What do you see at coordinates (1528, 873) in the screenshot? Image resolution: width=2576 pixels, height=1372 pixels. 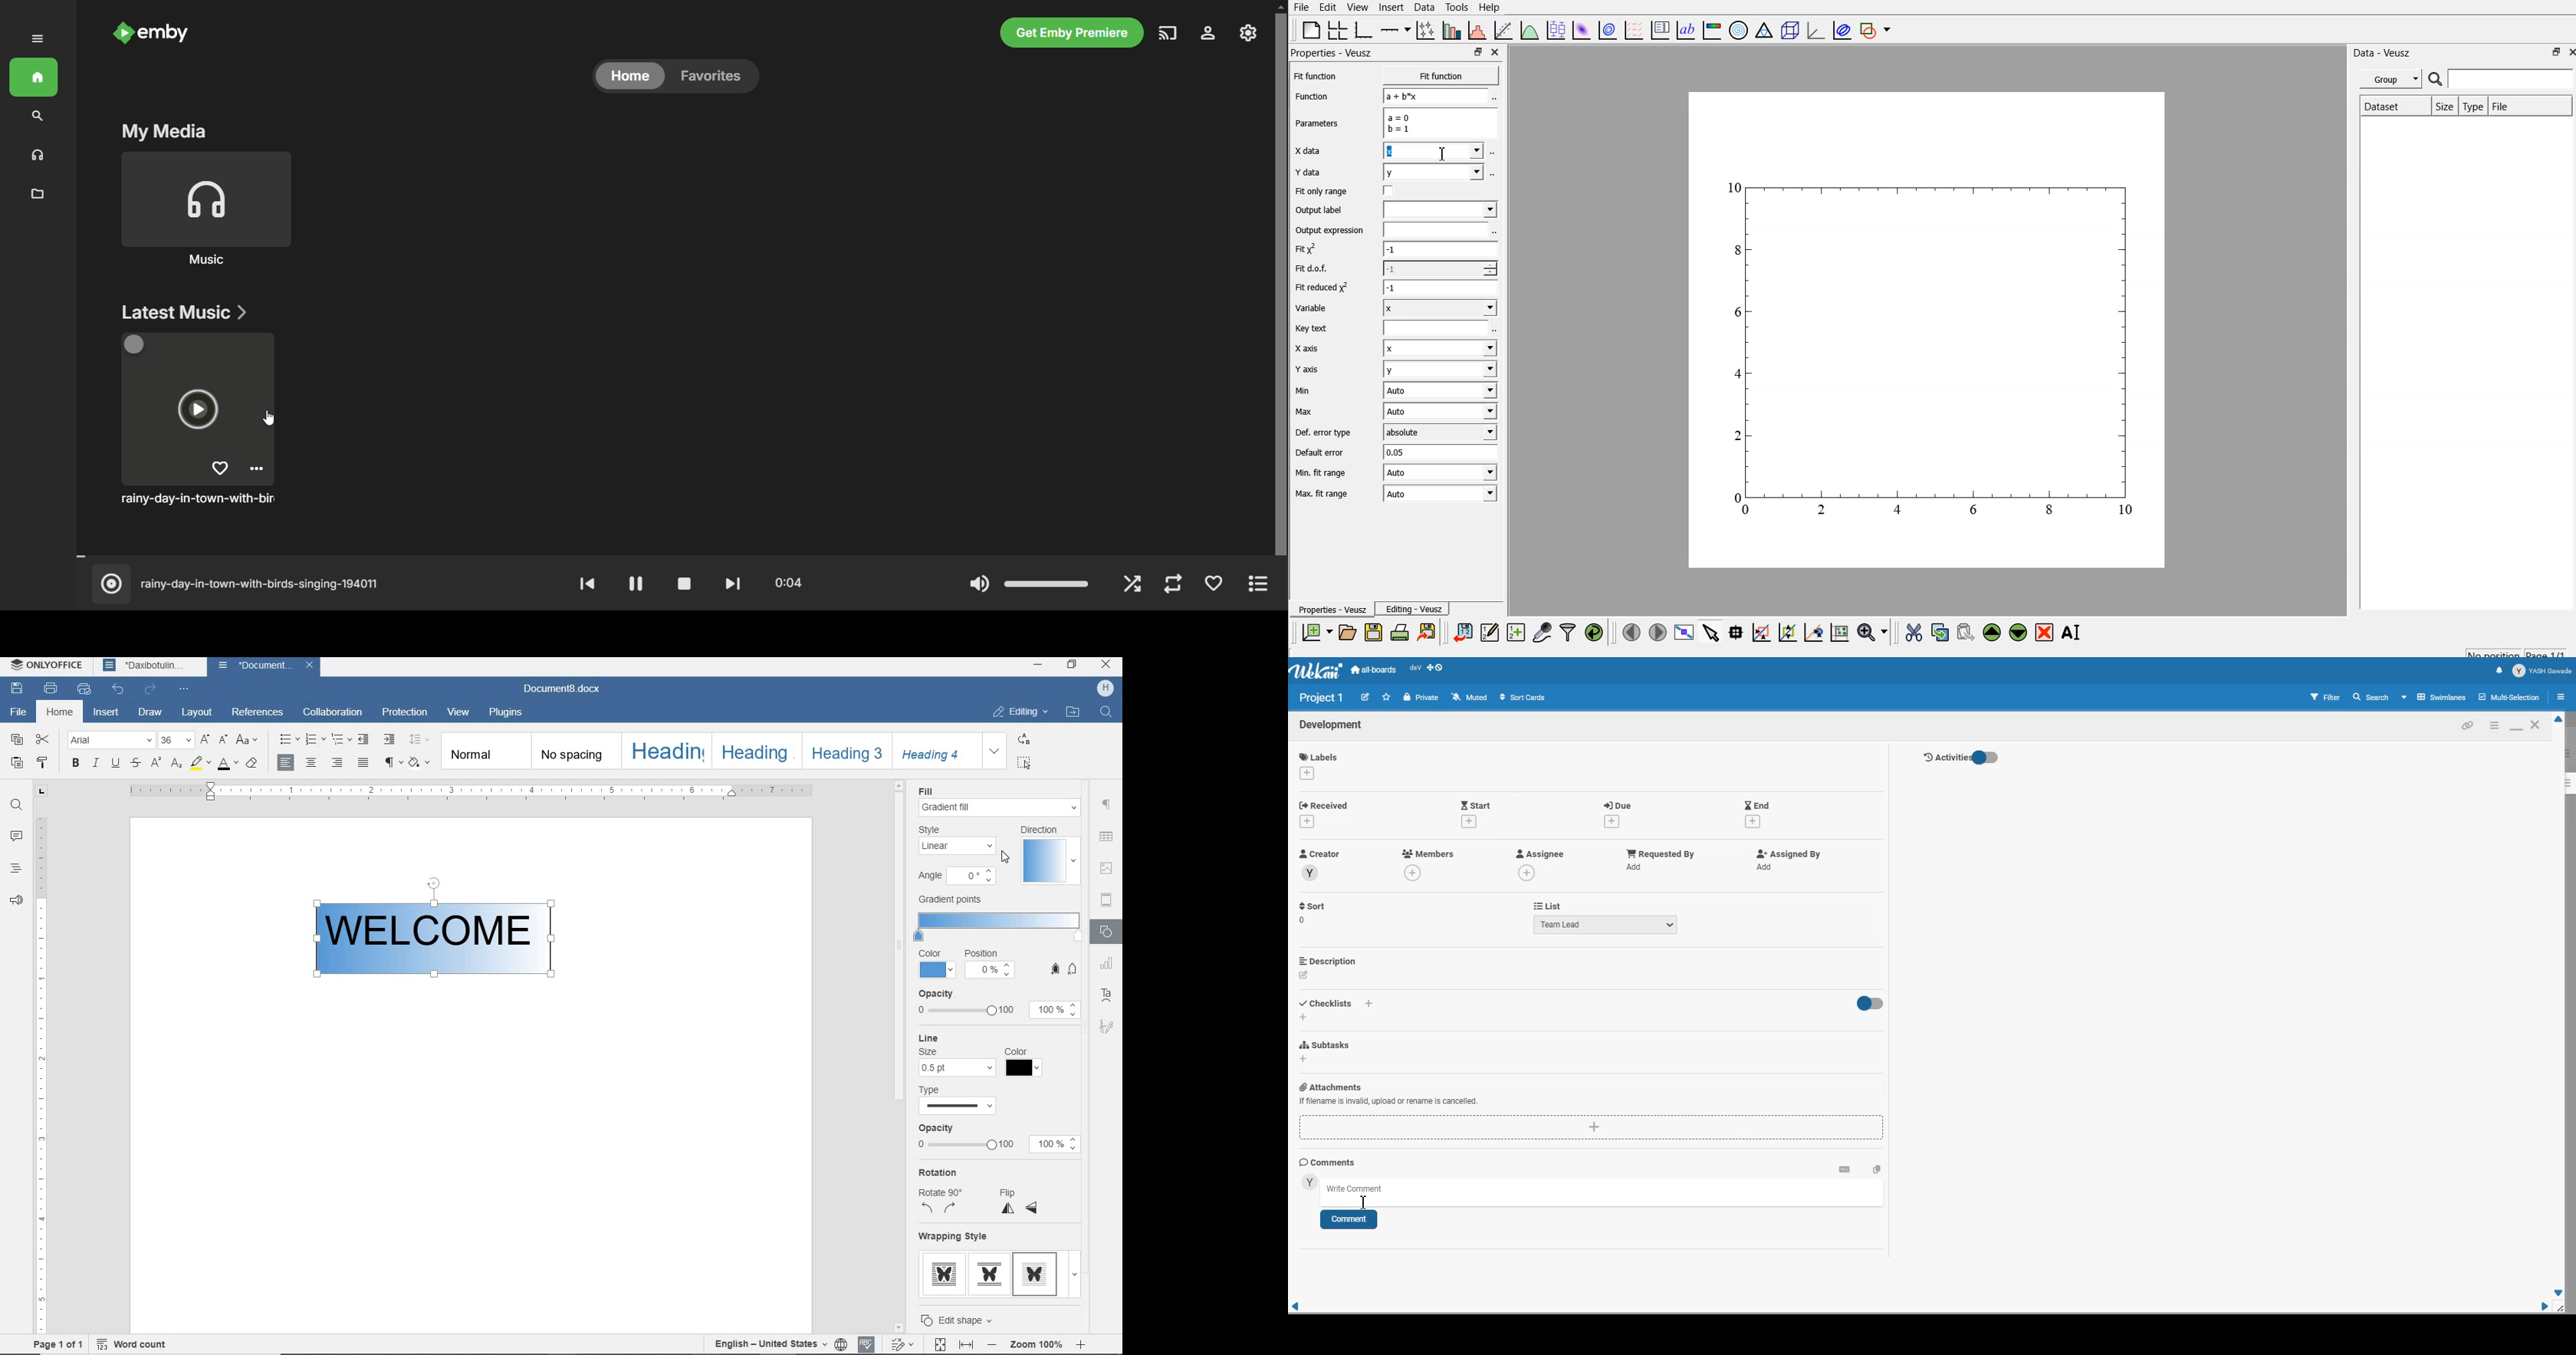 I see `add` at bounding box center [1528, 873].